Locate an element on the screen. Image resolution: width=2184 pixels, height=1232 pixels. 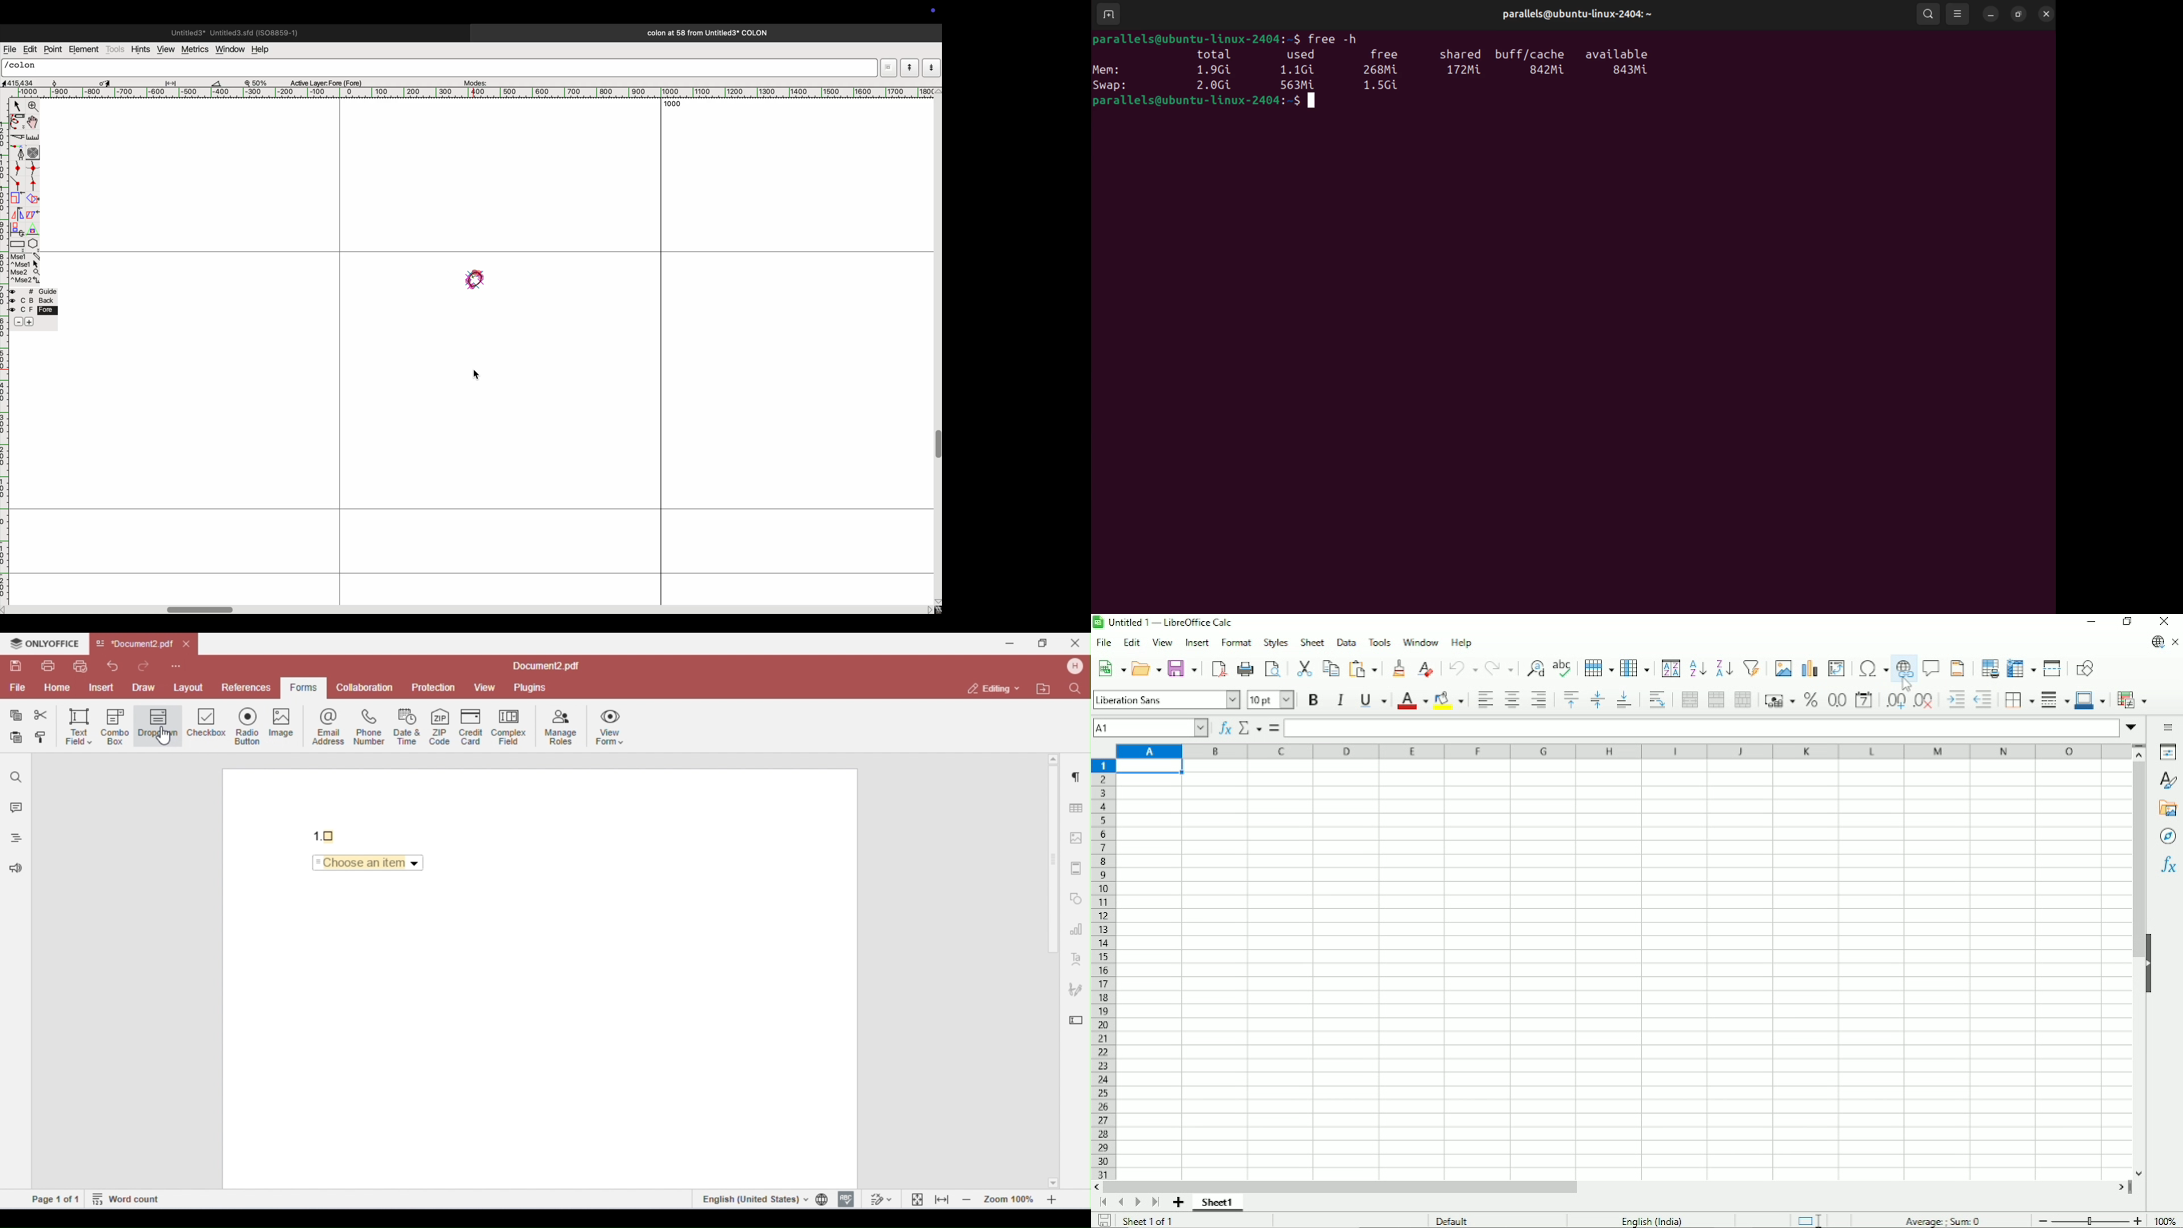
Navigator is located at coordinates (2168, 838).